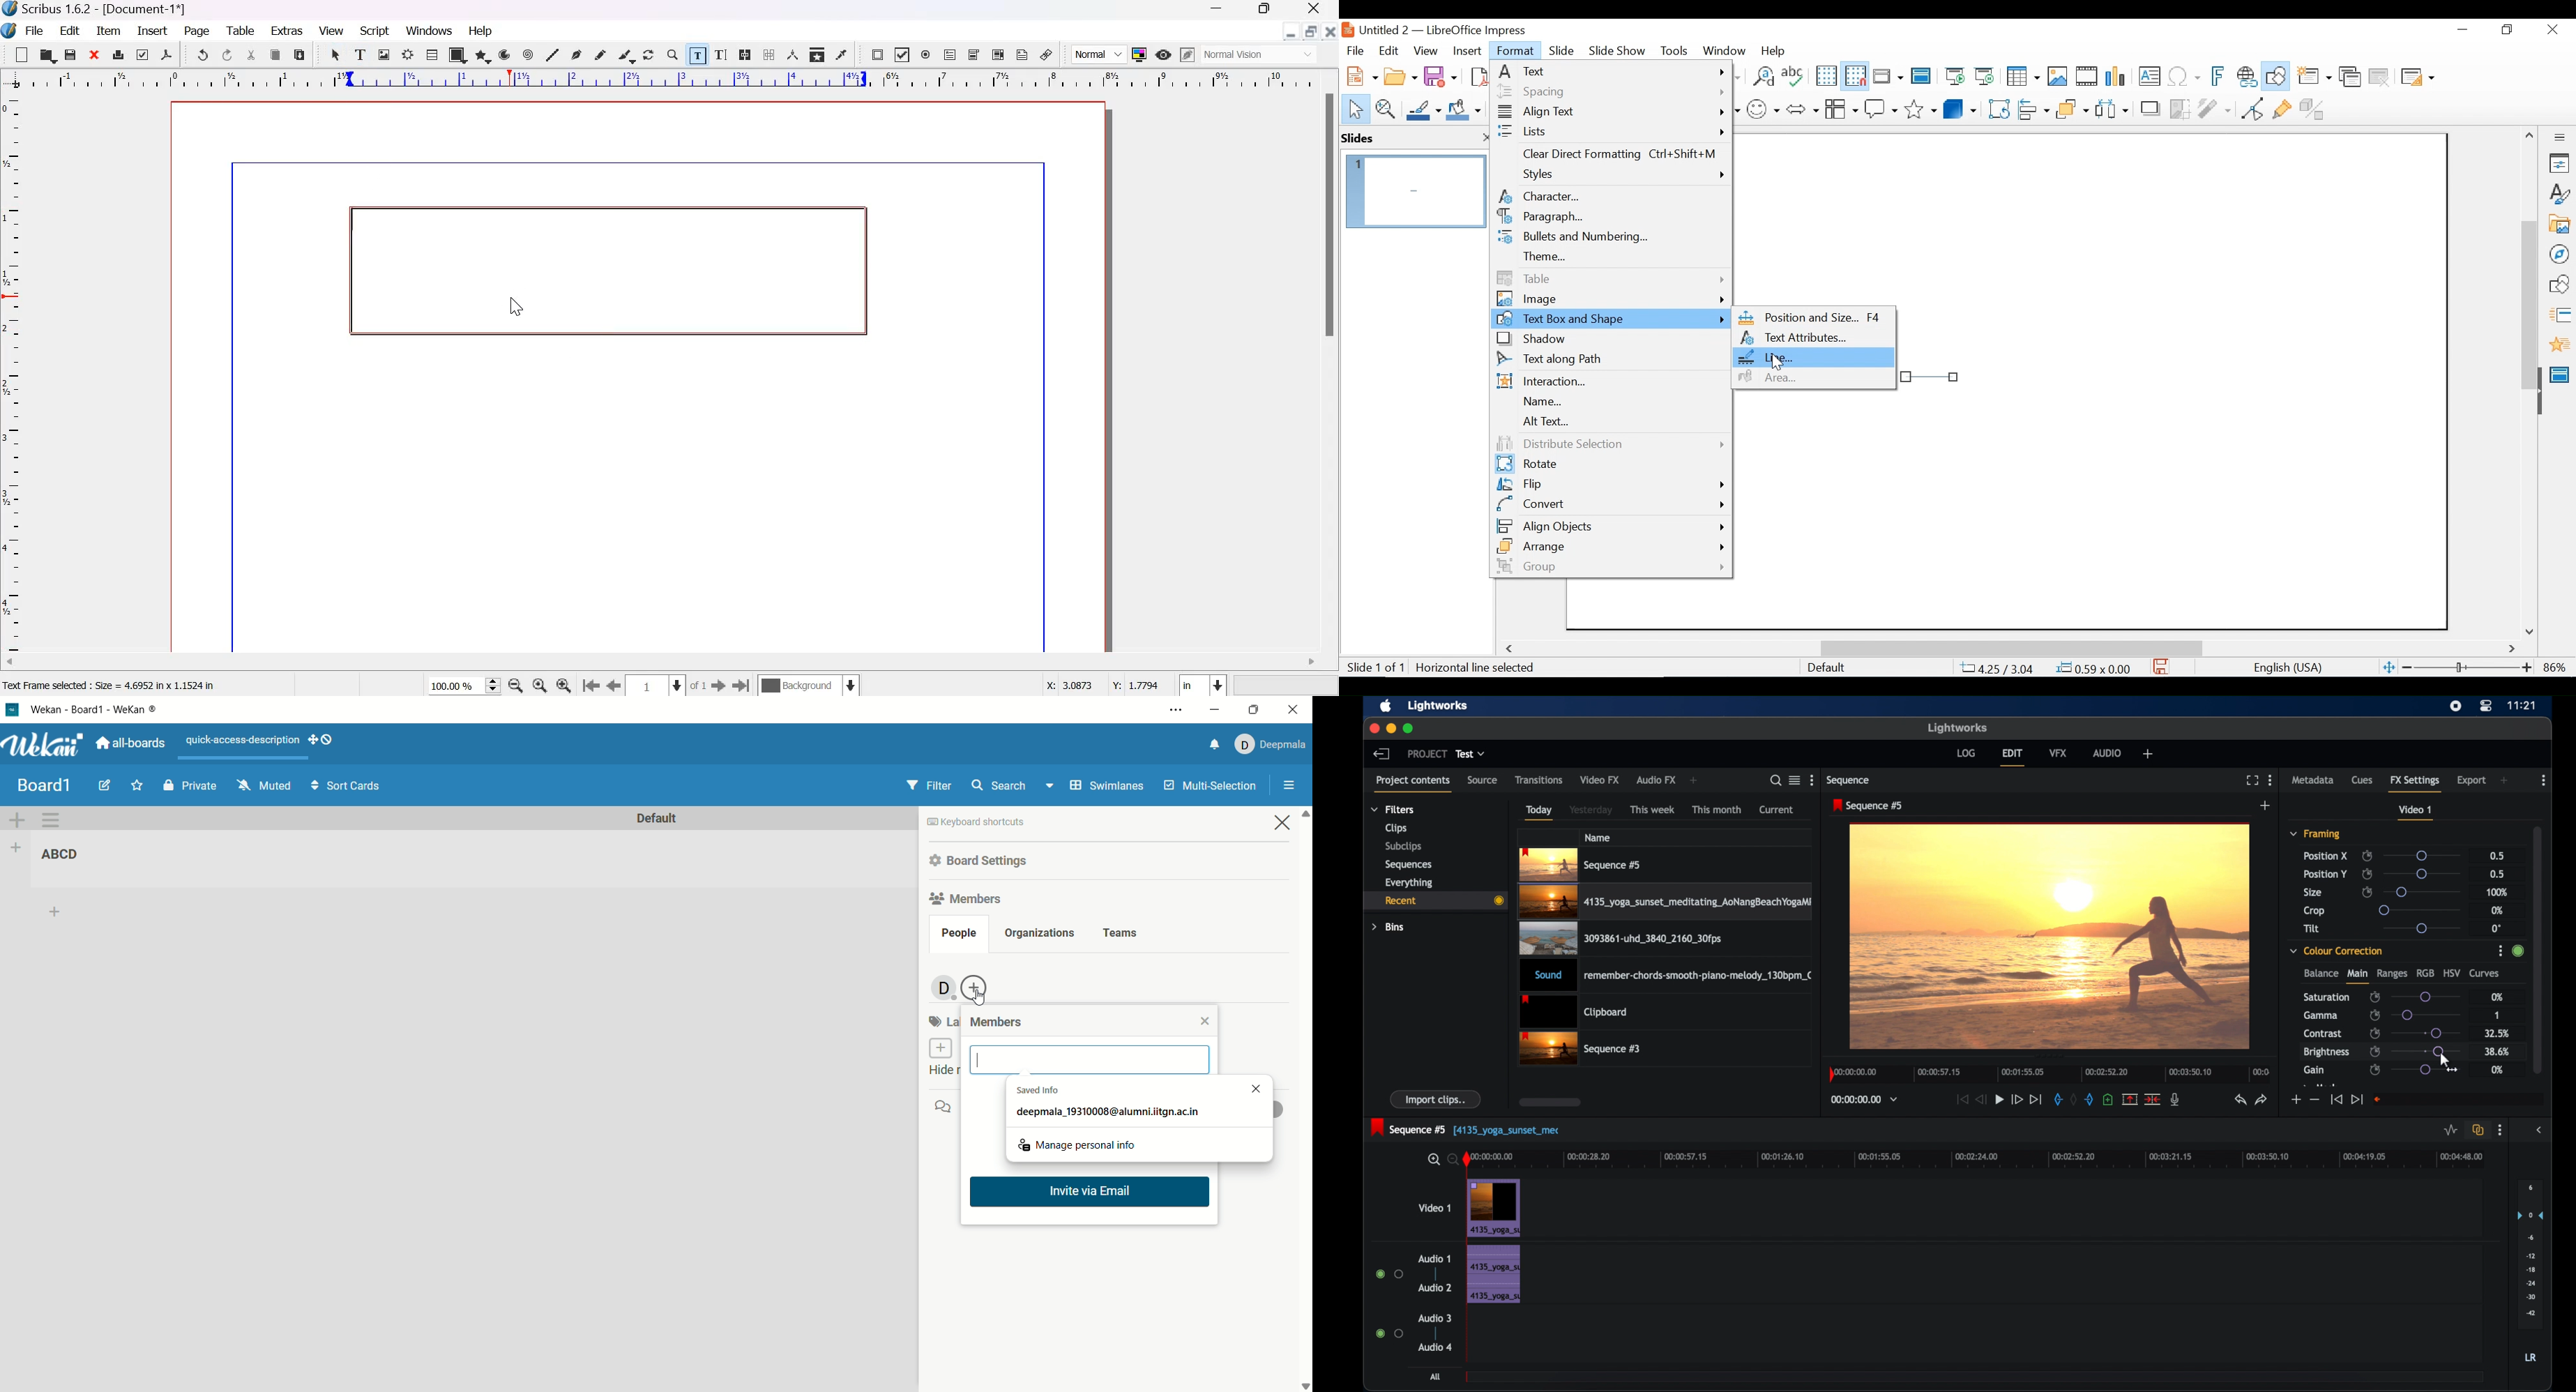 This screenshot has width=2576, height=1400. I want to click on spiral, so click(529, 54).